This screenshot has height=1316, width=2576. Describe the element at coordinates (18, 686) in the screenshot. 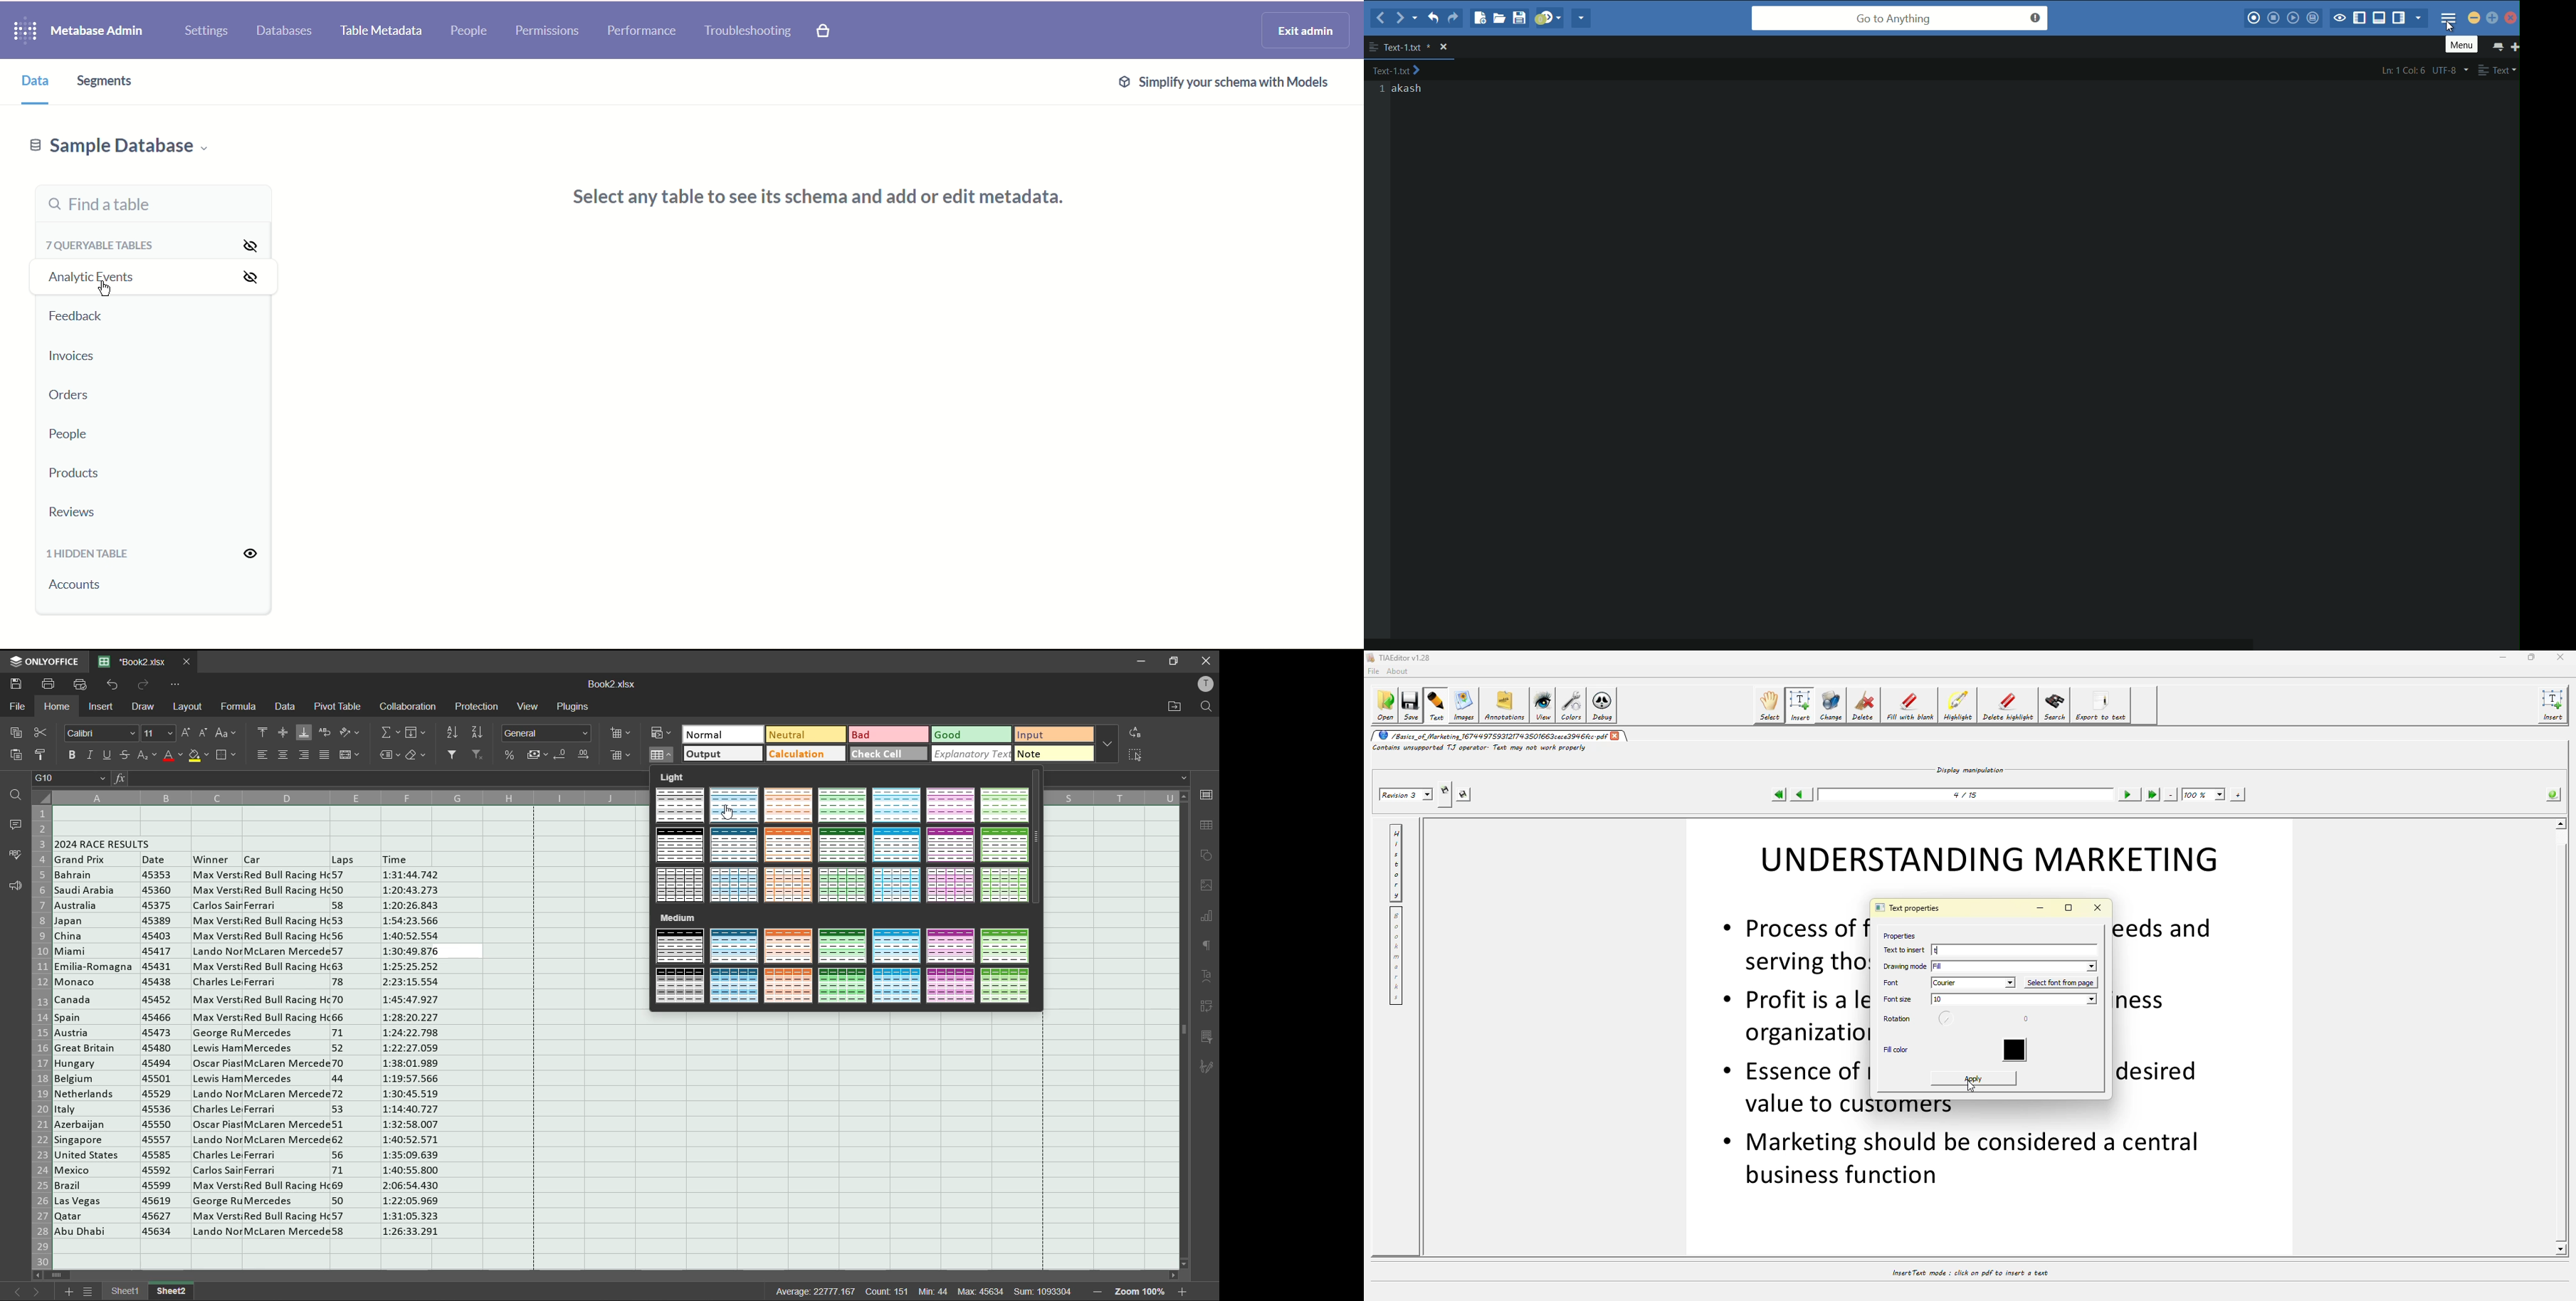

I see `save` at that location.